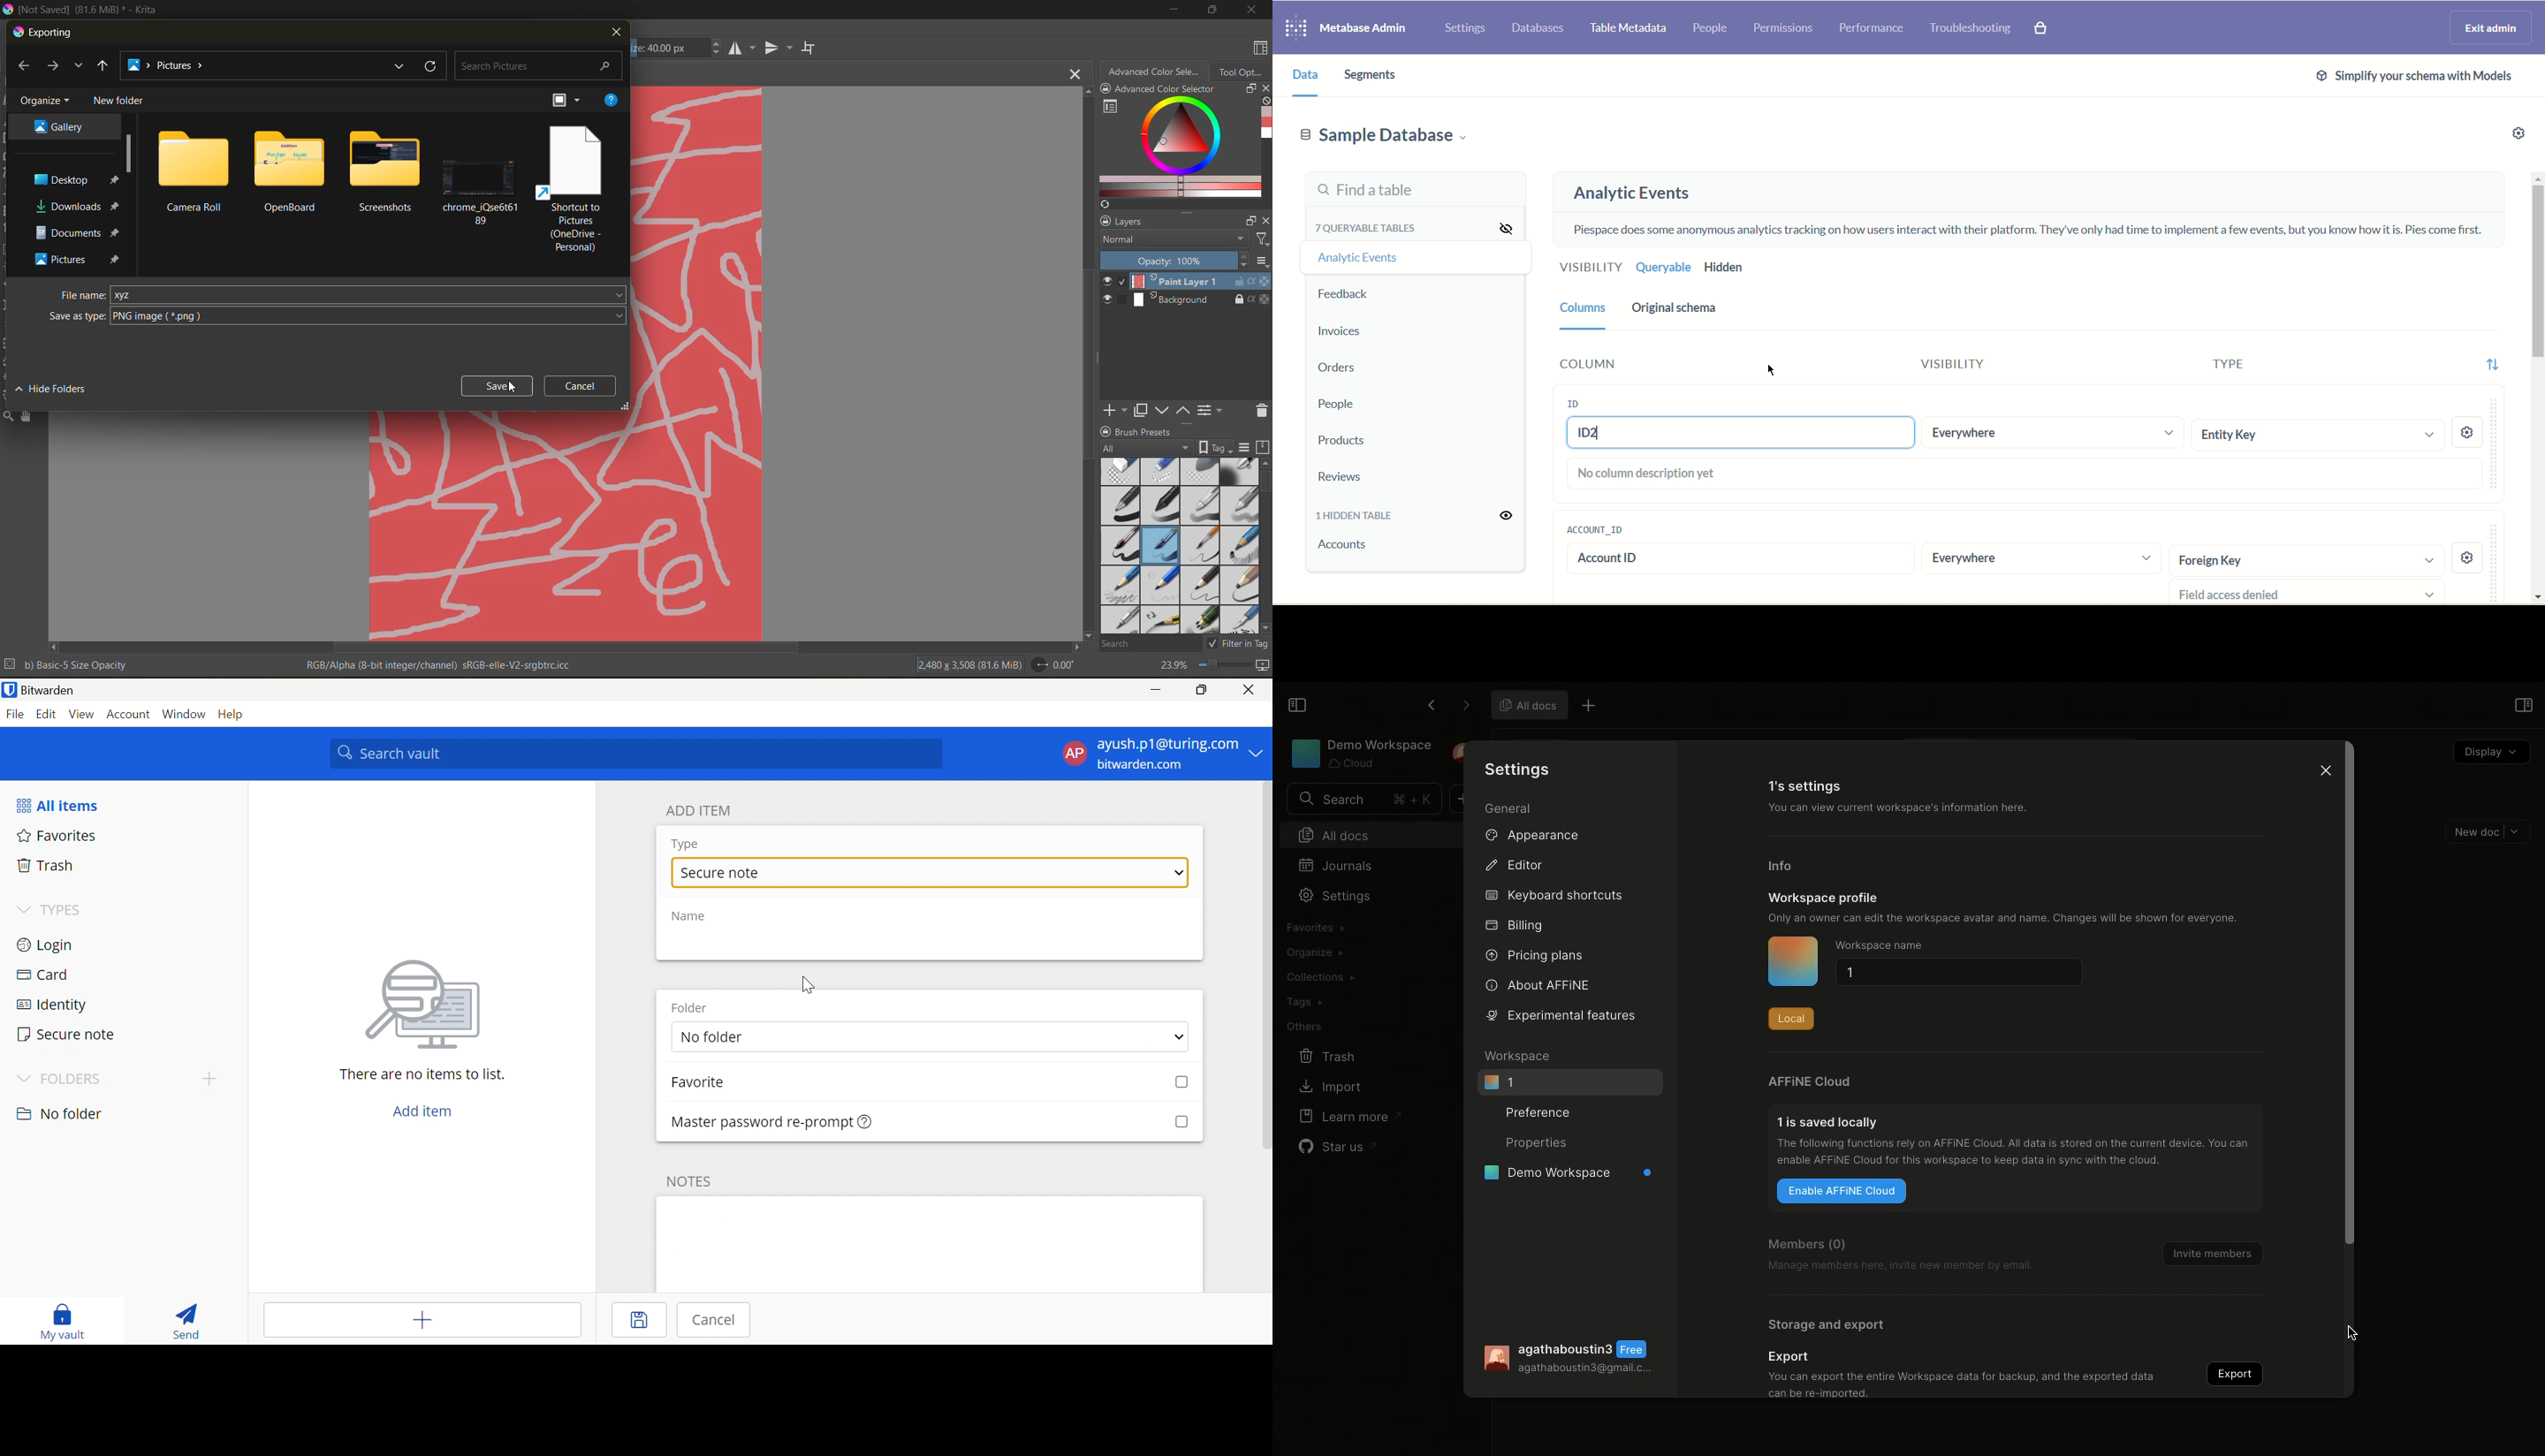 Image resolution: width=2548 pixels, height=1456 pixels. I want to click on wrap around mode, so click(812, 48).